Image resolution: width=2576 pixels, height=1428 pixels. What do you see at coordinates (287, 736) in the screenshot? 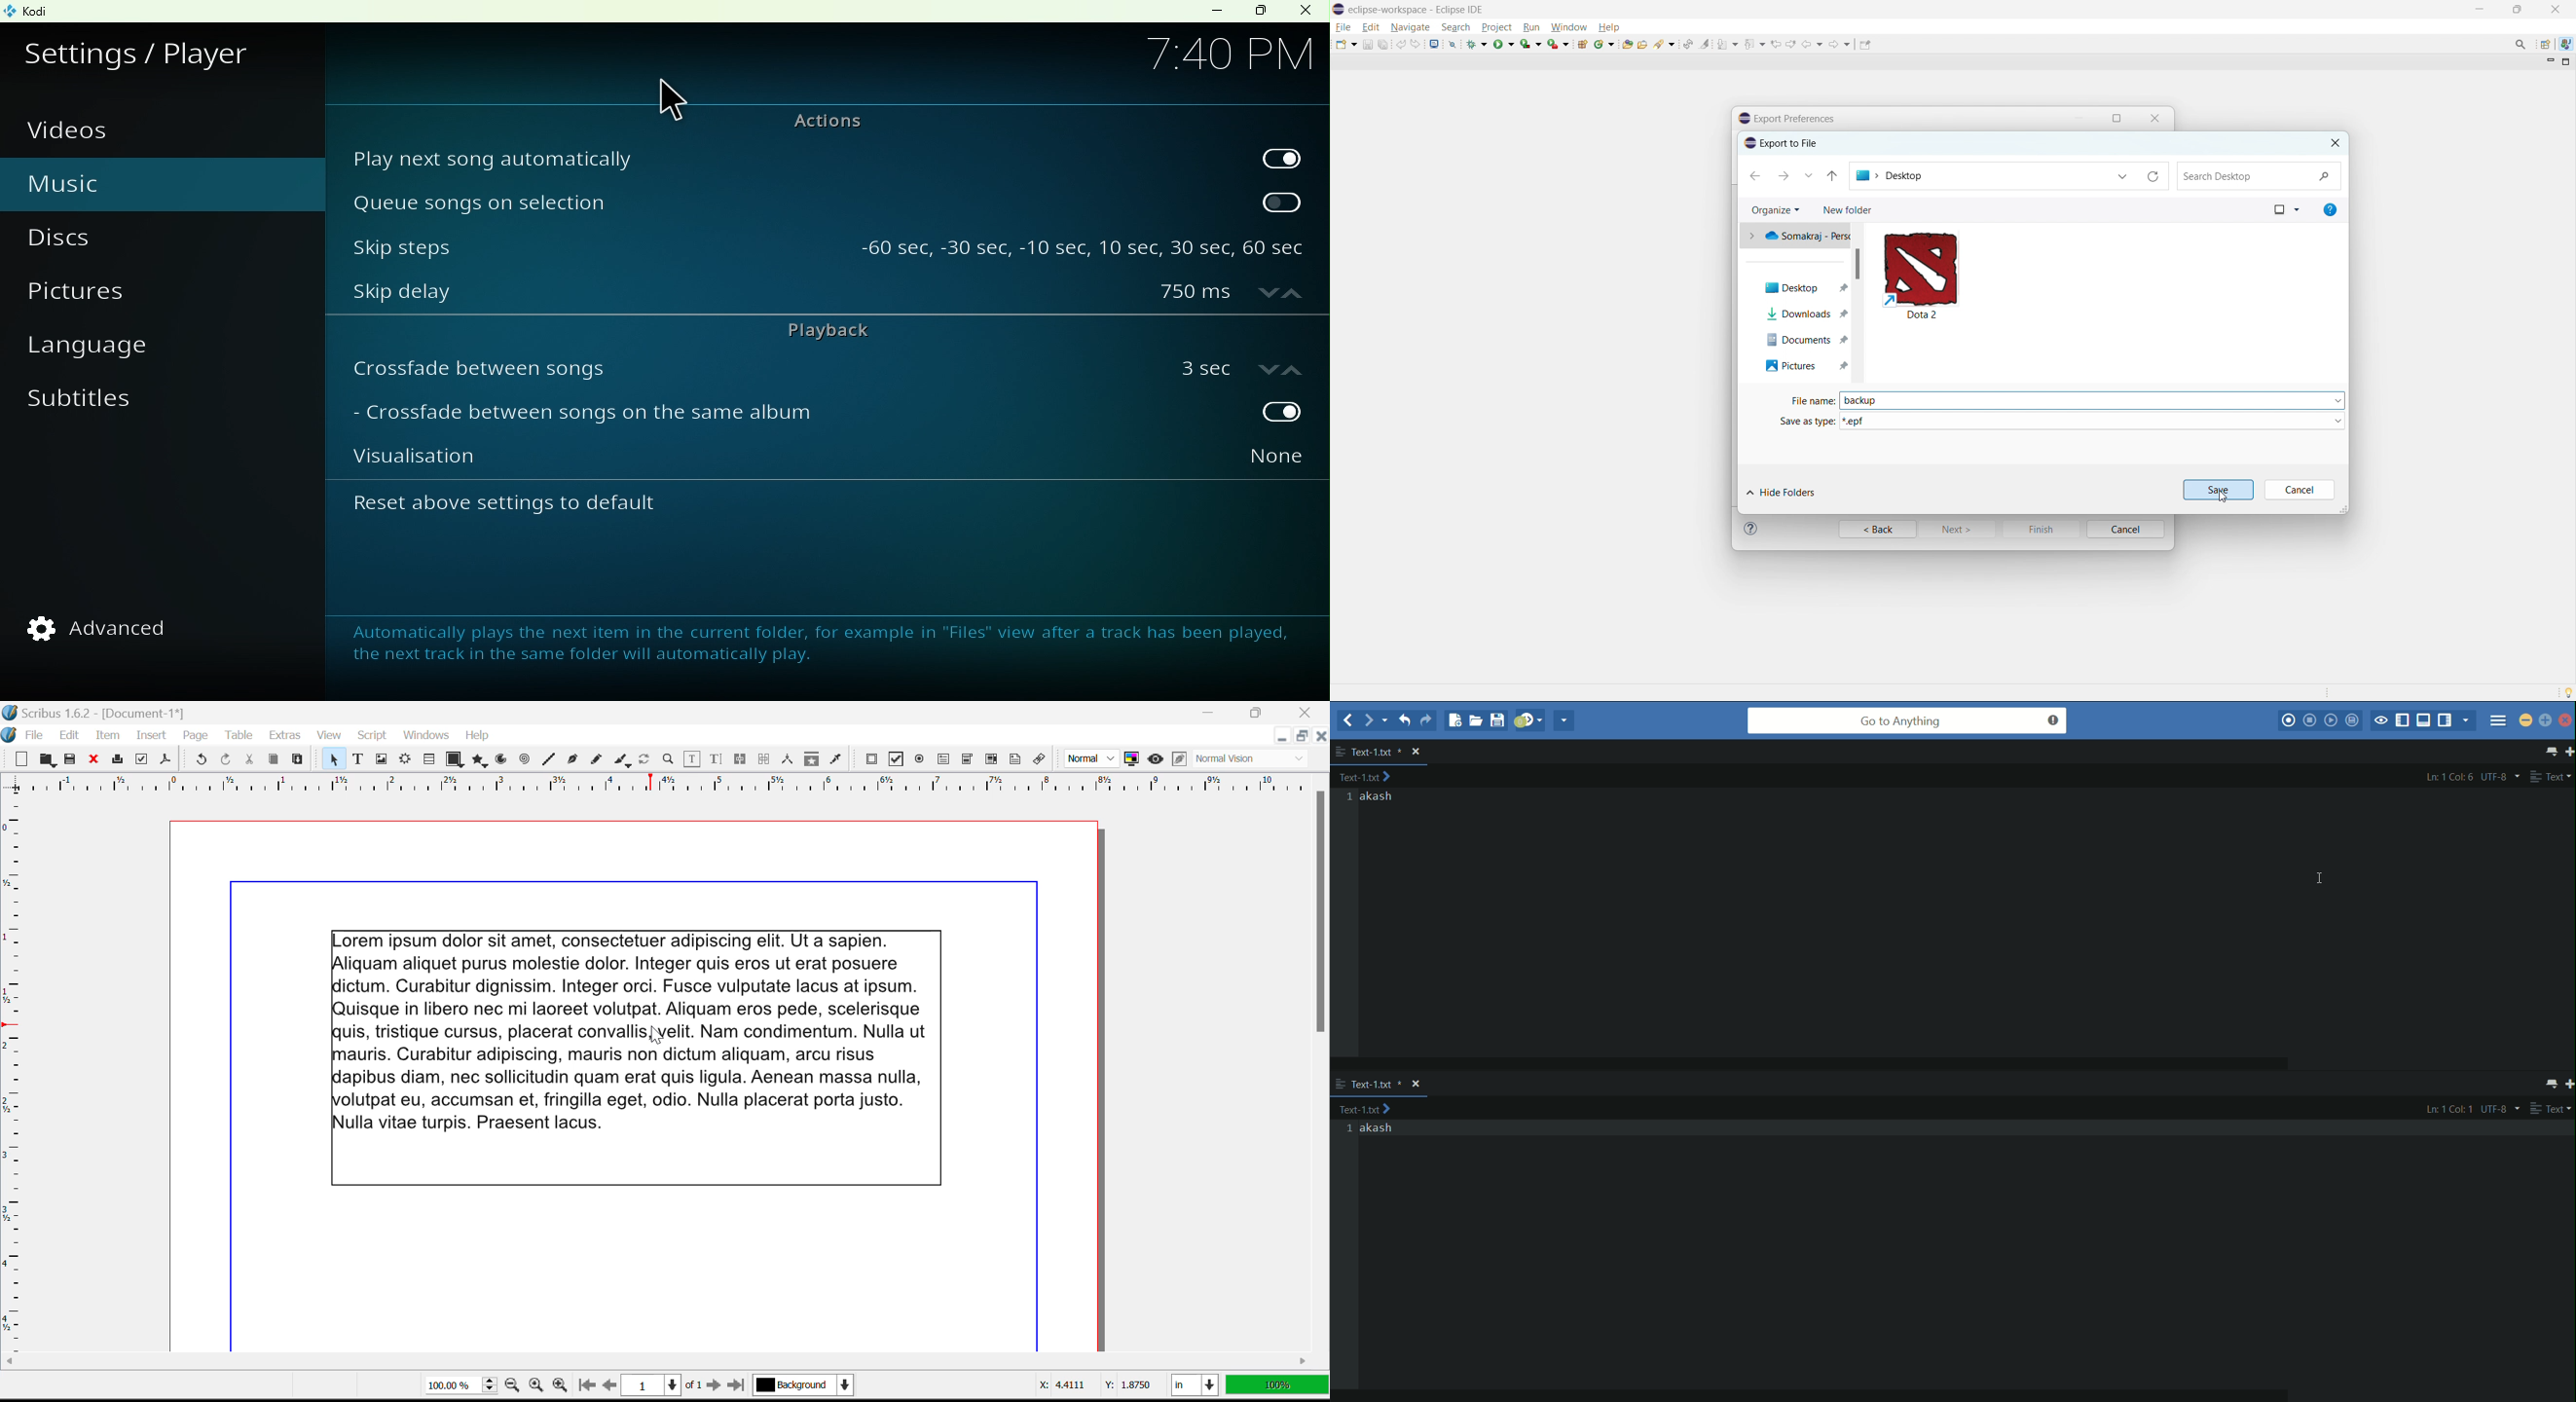
I see `Extras` at bounding box center [287, 736].